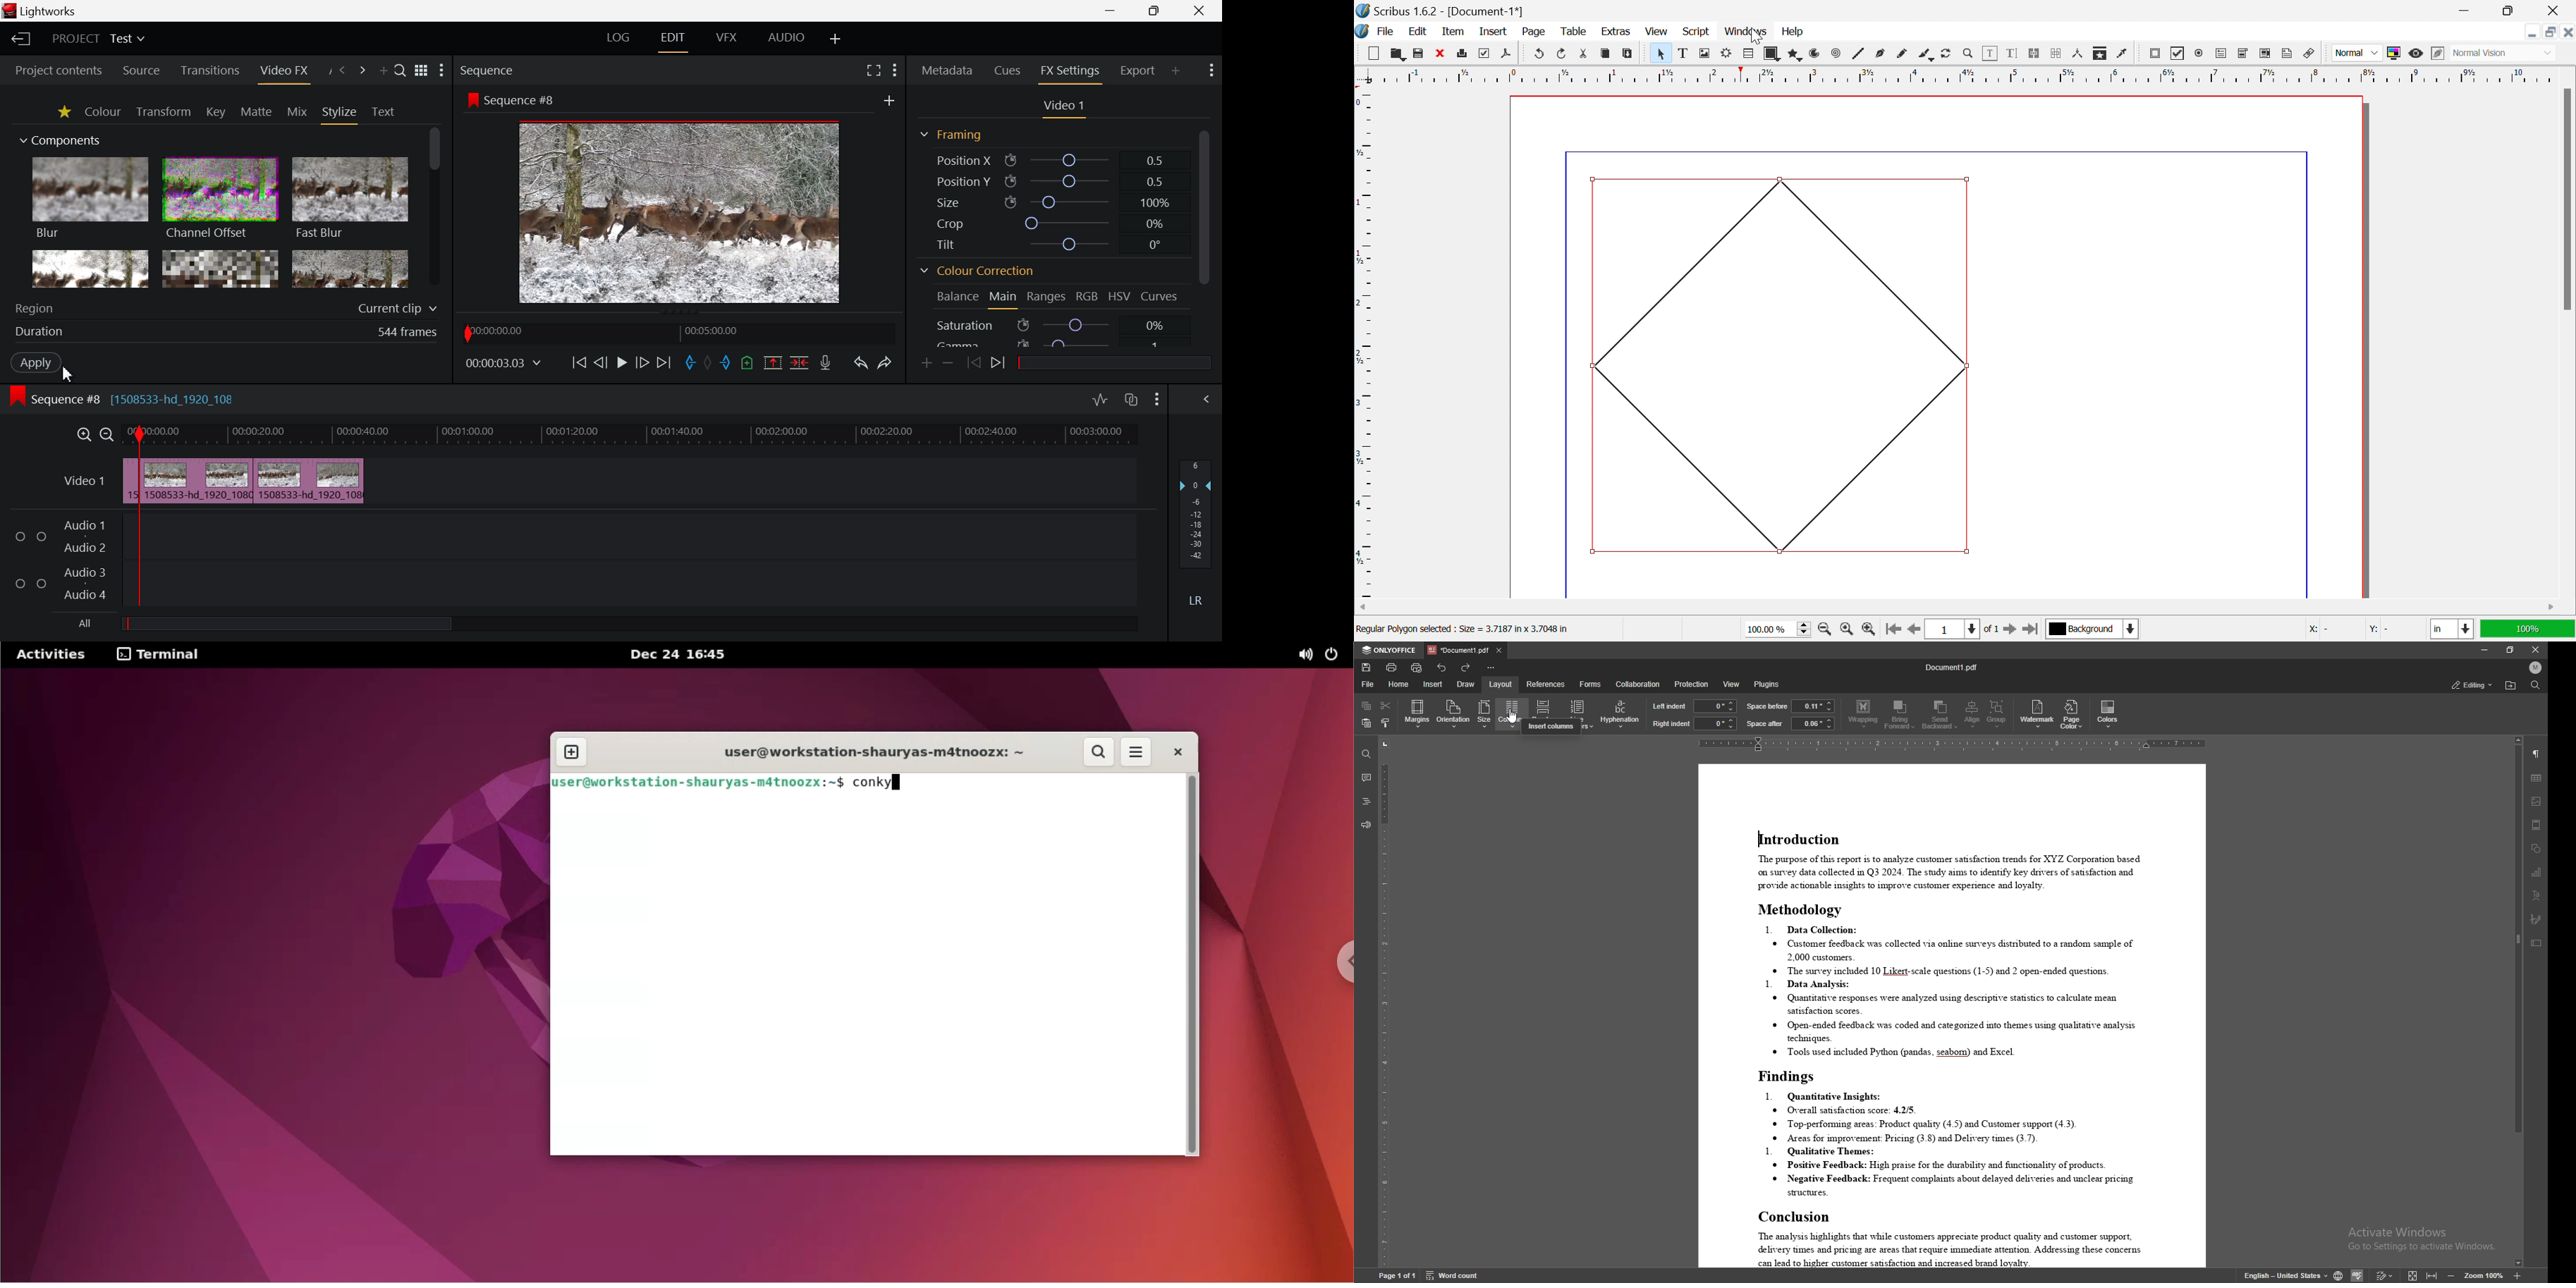  Describe the element at coordinates (2038, 714) in the screenshot. I see `watermark` at that location.